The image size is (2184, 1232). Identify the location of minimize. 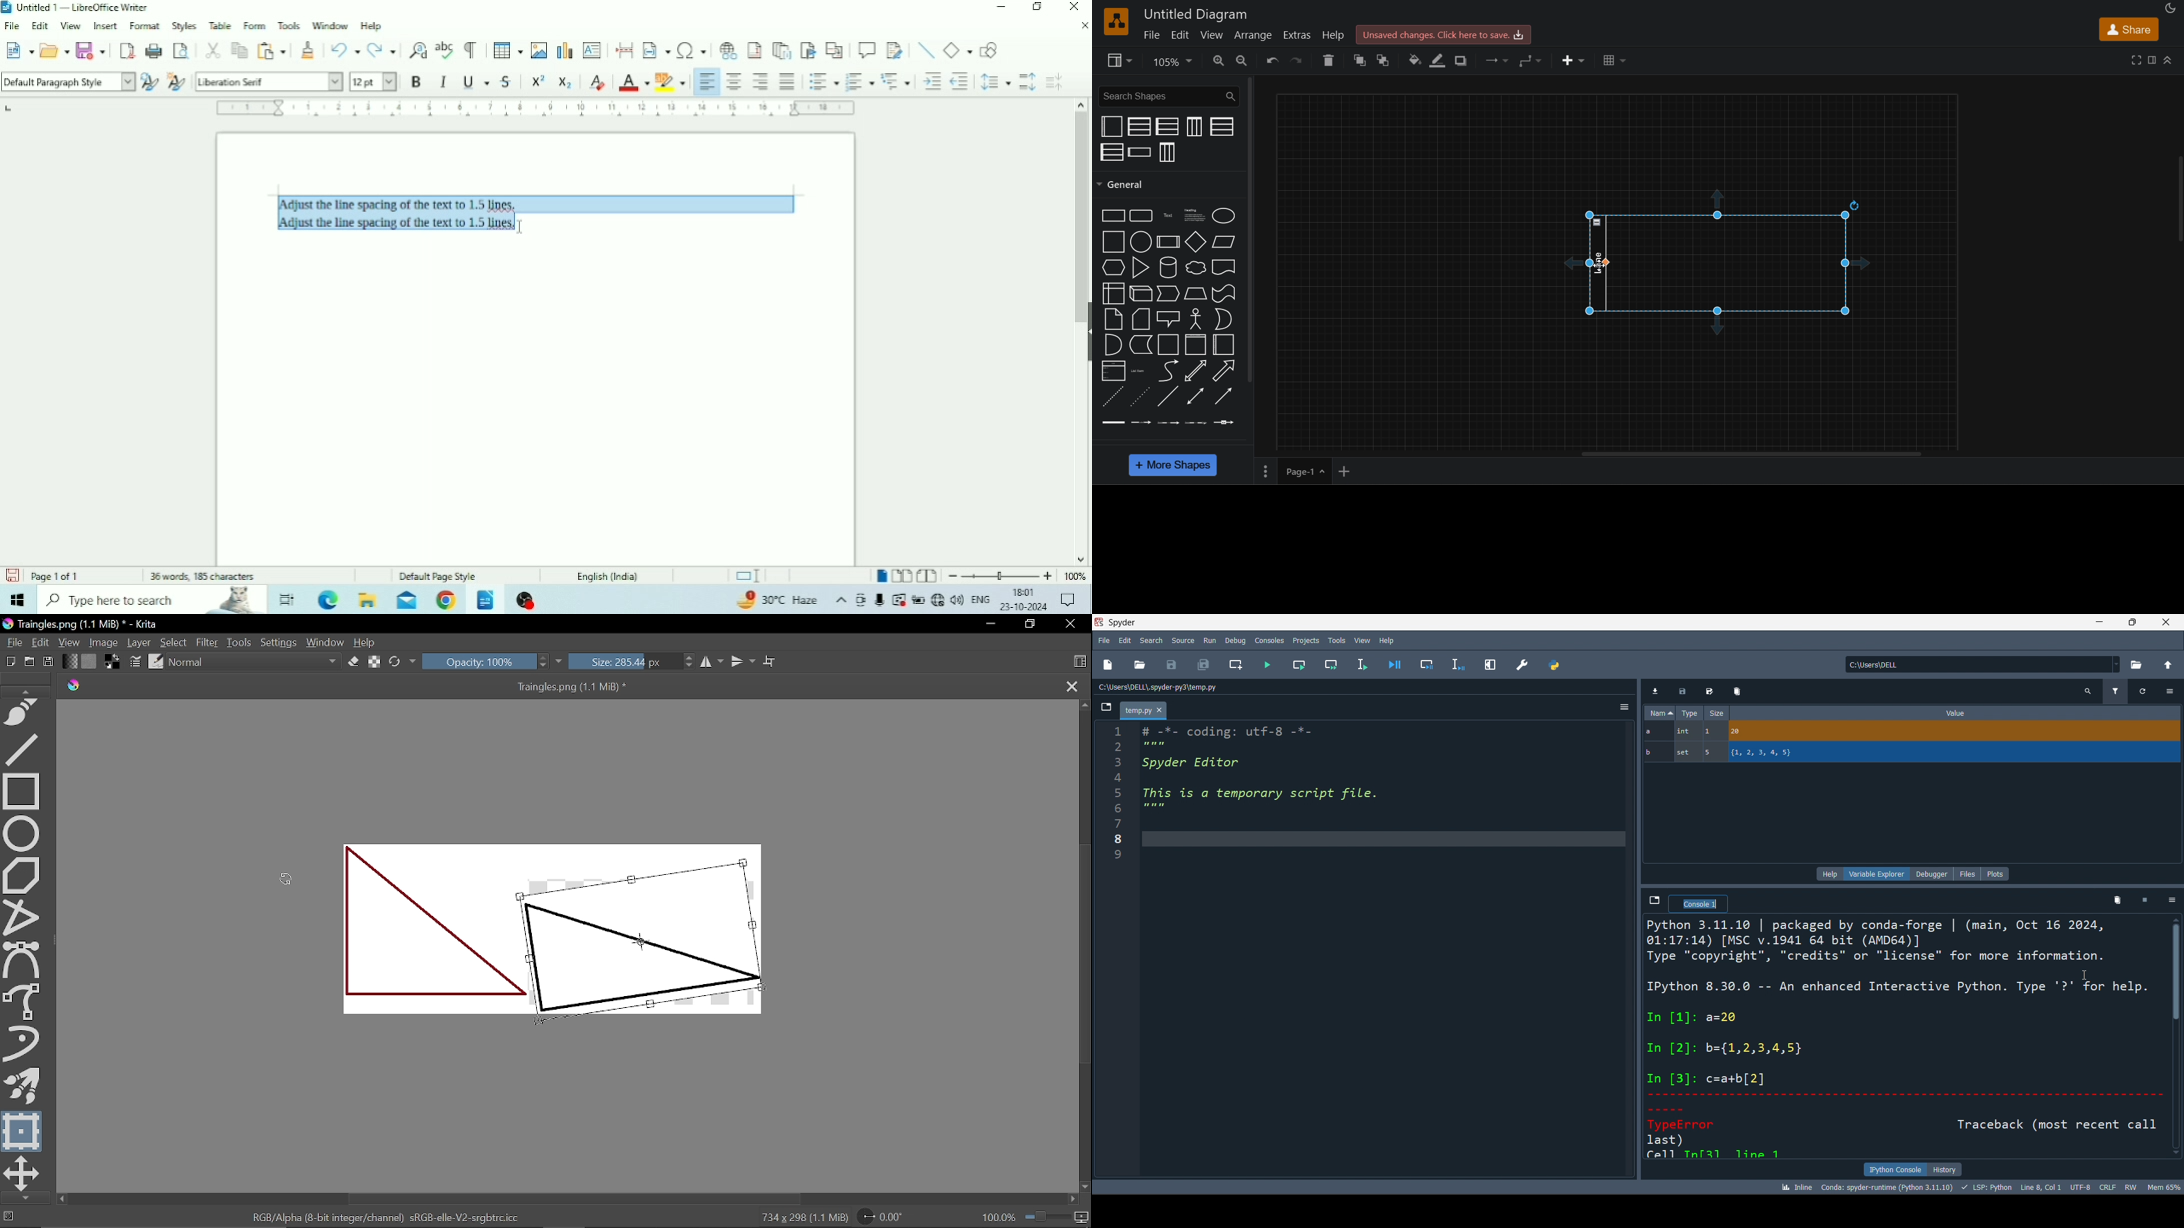
(2098, 622).